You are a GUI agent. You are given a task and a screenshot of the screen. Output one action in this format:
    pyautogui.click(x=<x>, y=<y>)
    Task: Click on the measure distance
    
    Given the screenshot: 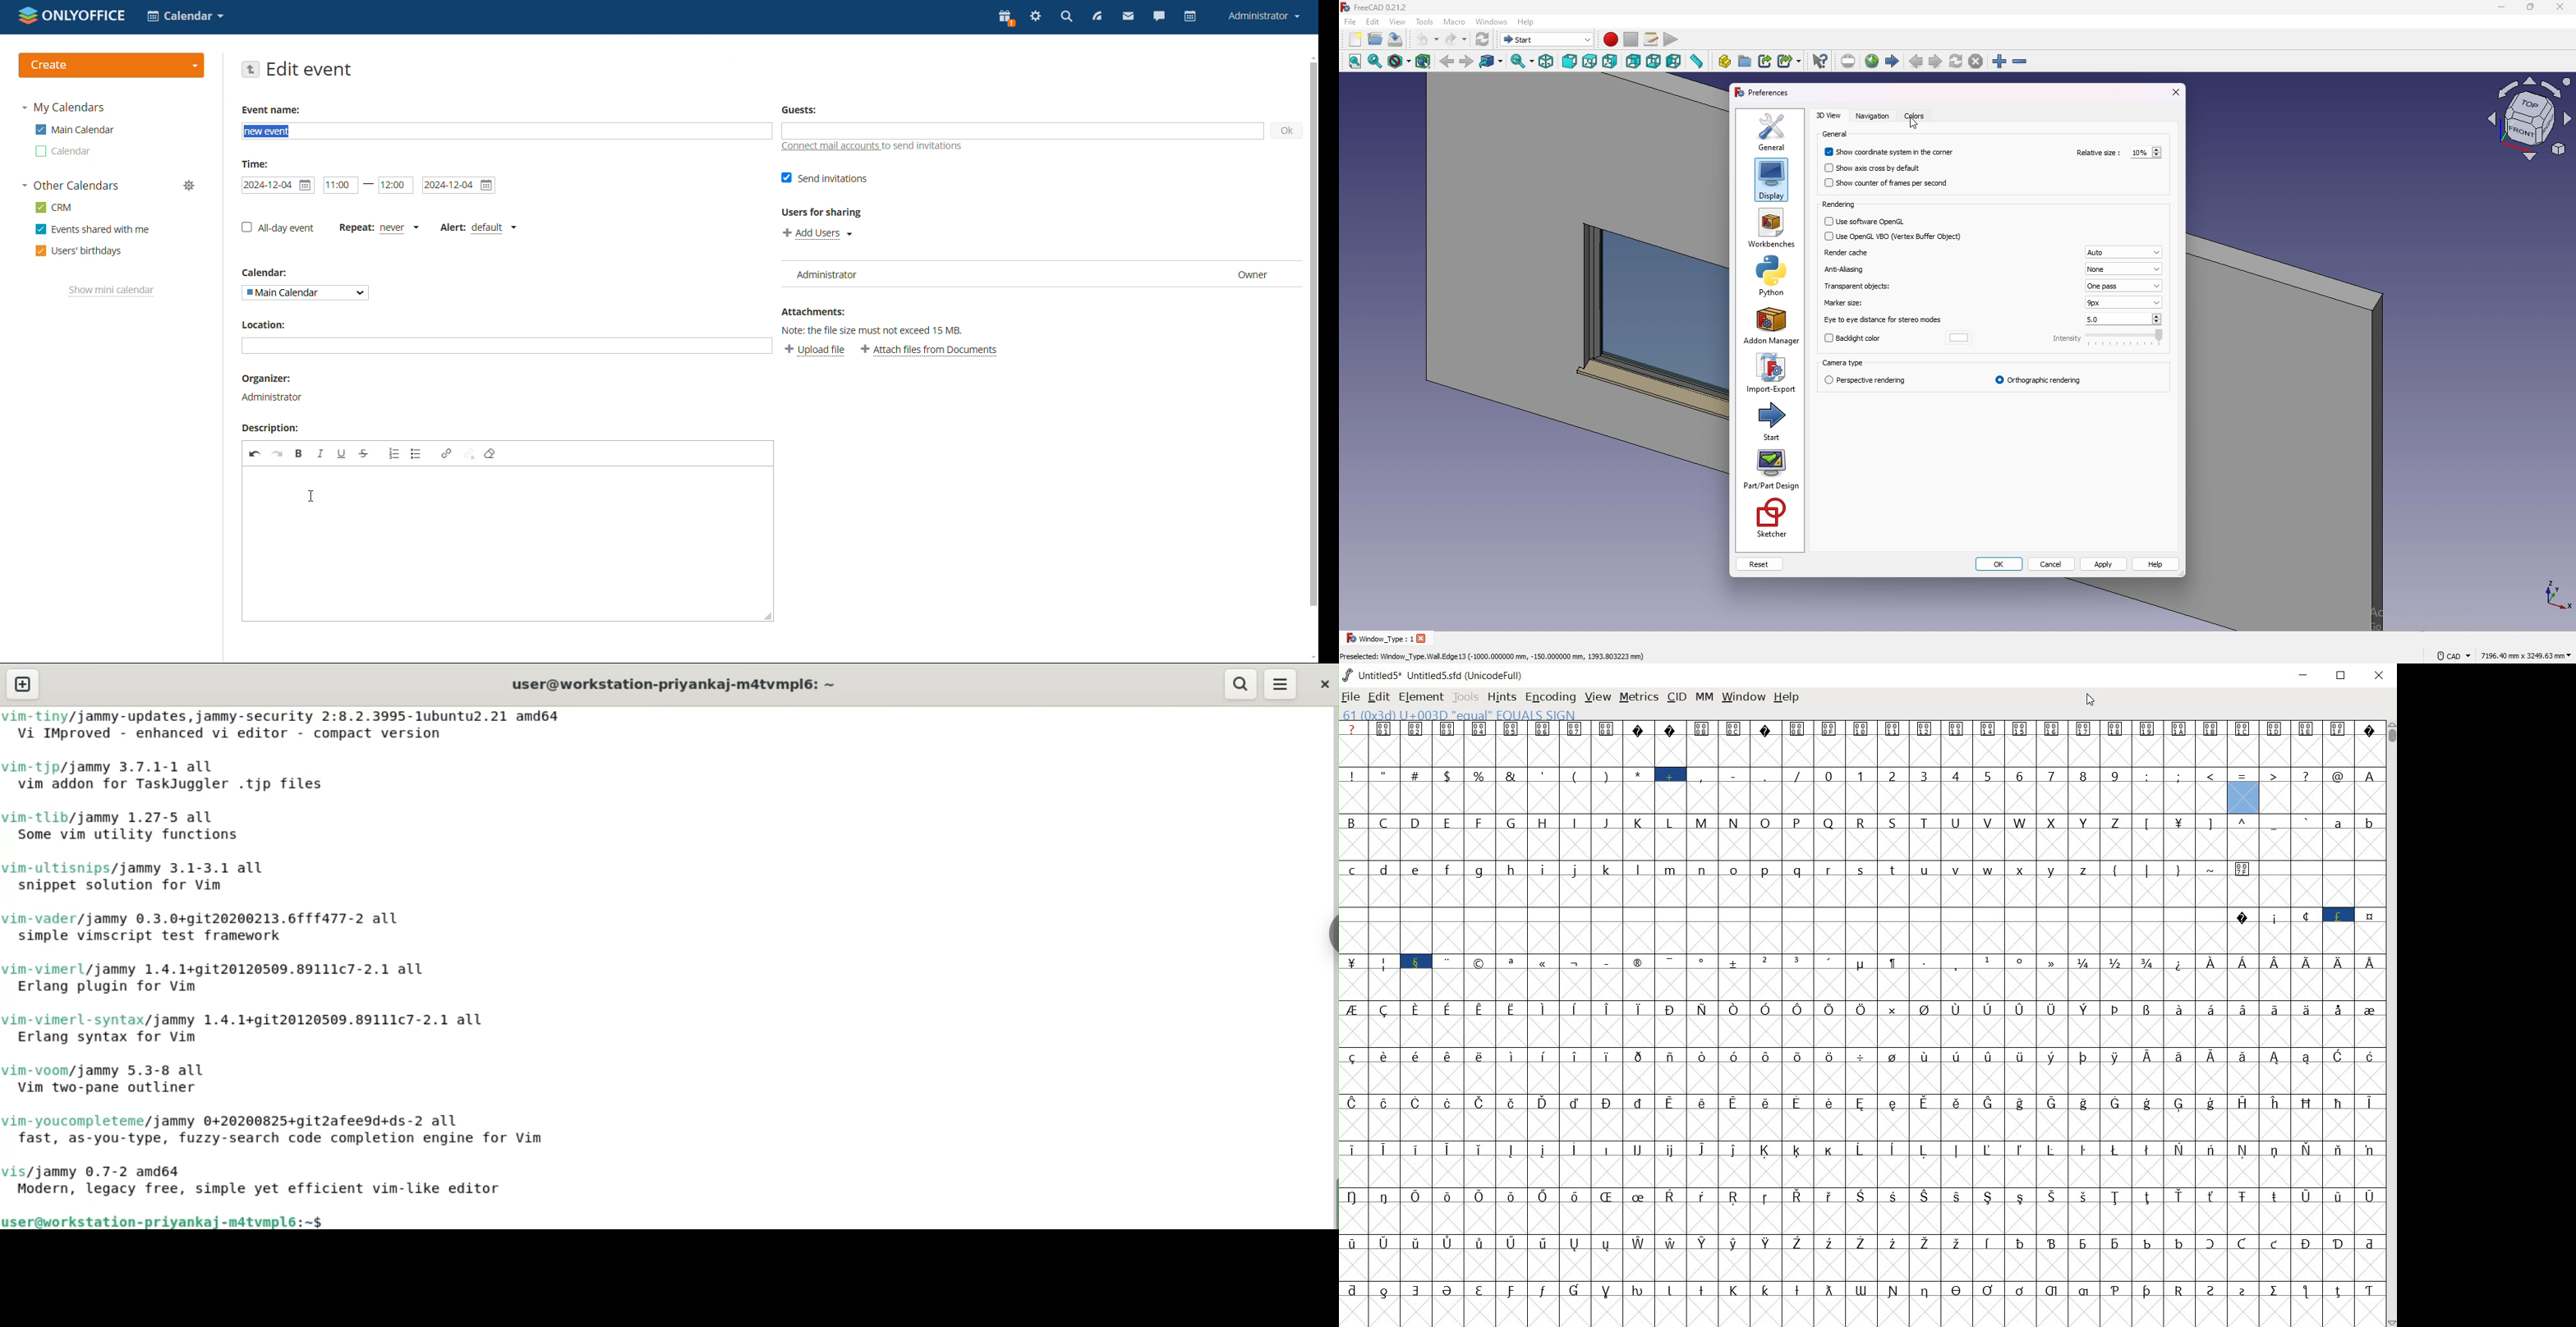 What is the action you would take?
    pyautogui.click(x=1697, y=61)
    